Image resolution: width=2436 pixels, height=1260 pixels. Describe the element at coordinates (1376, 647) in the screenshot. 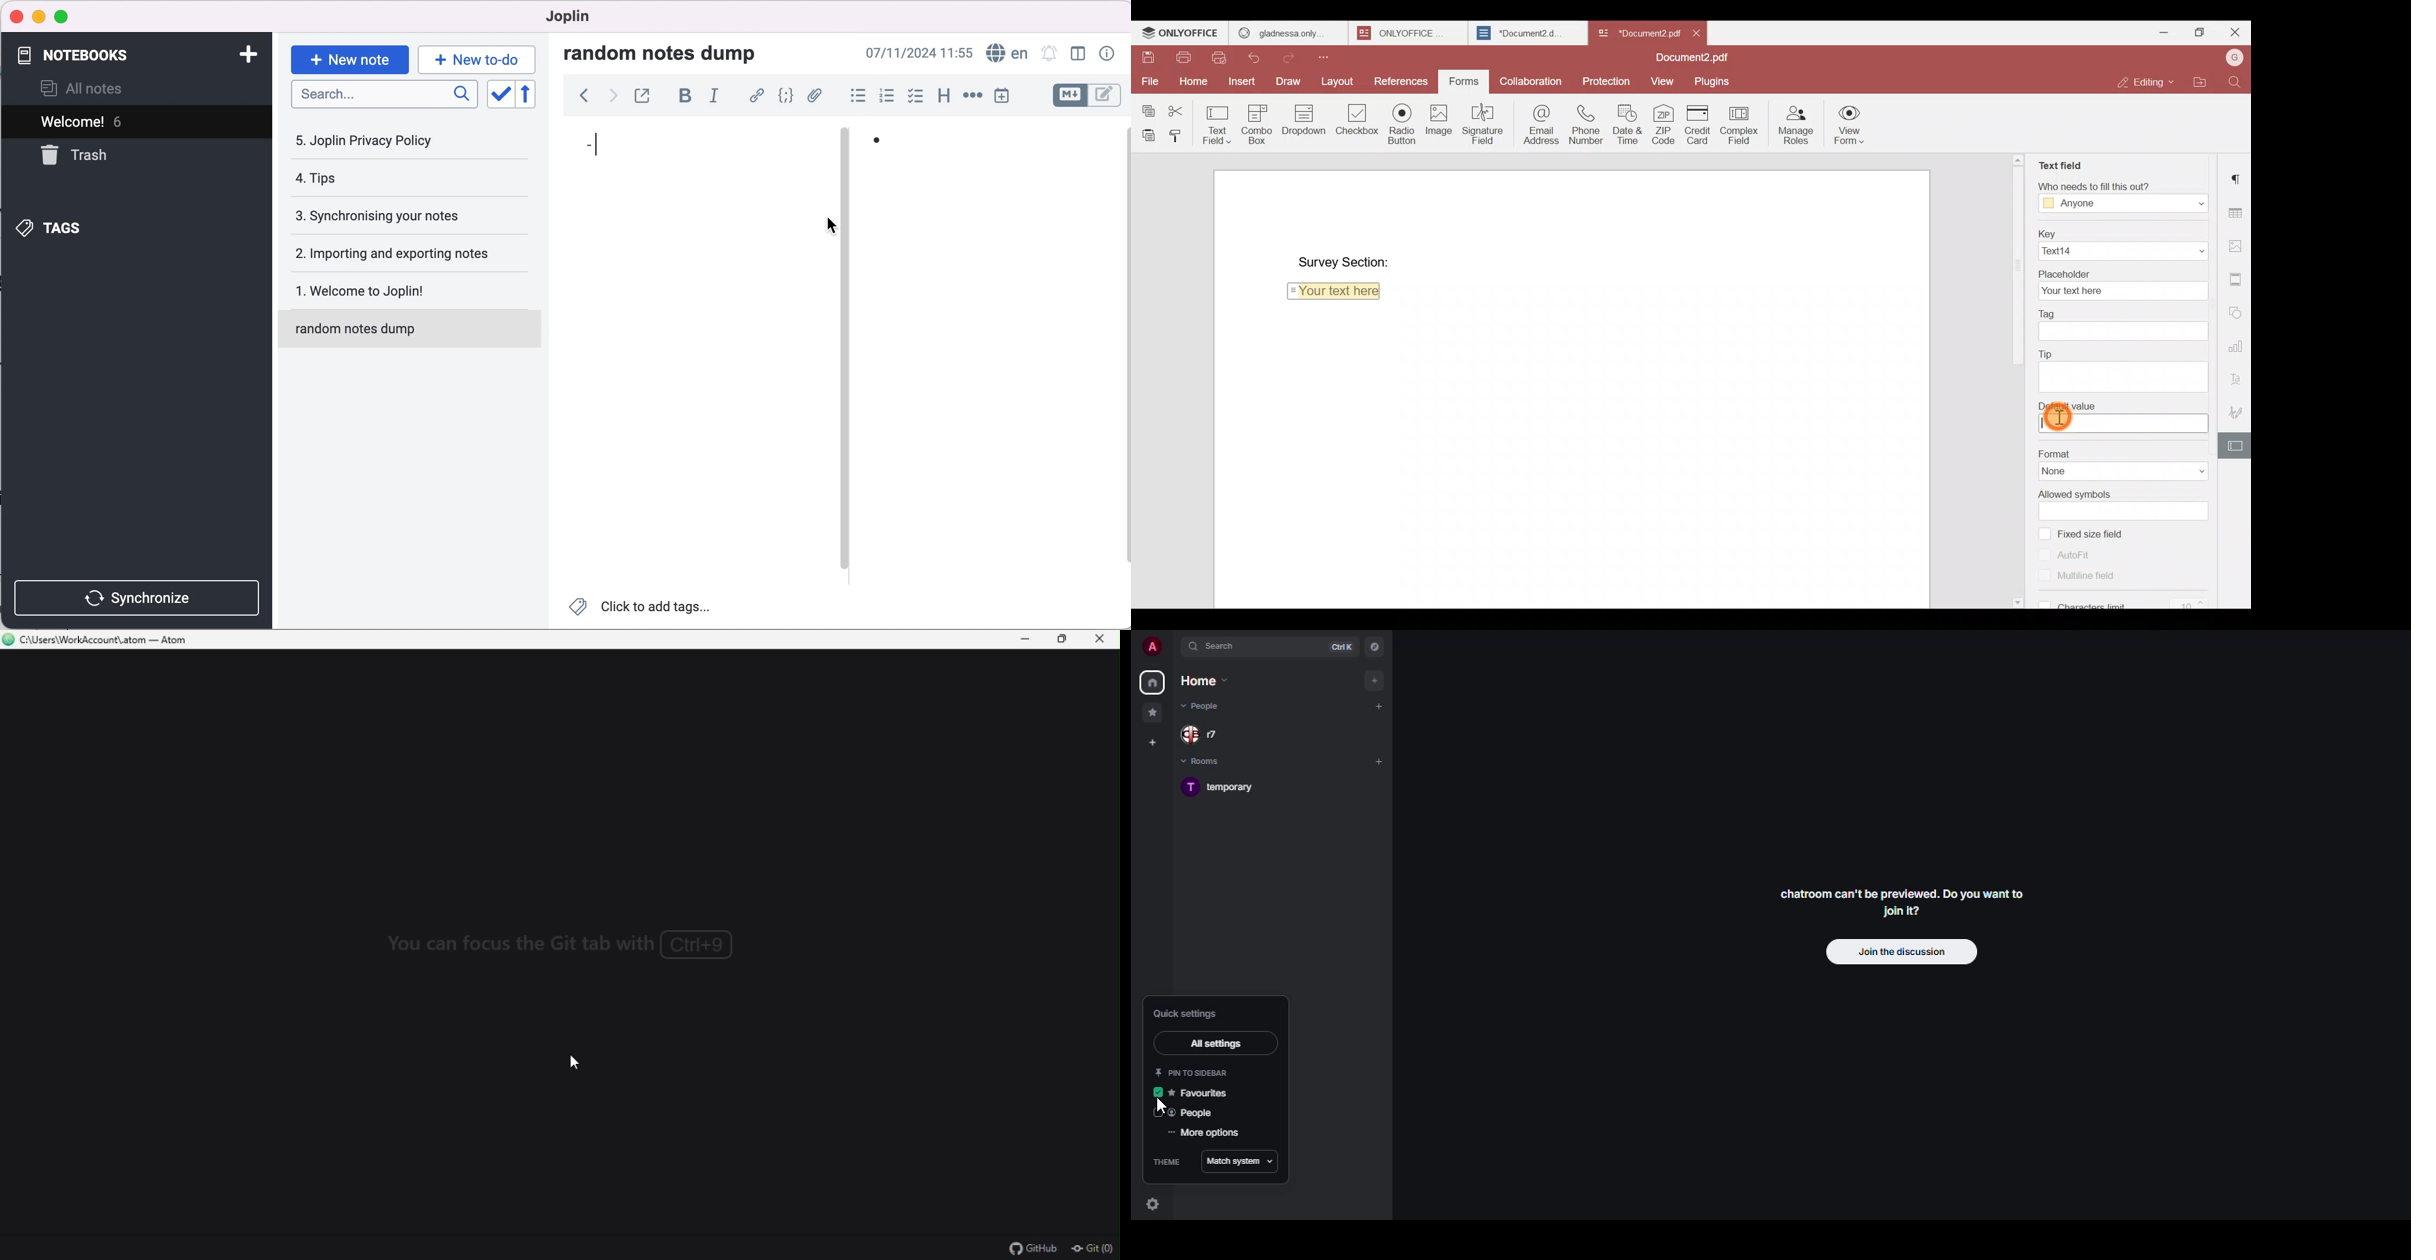

I see `navigator` at that location.